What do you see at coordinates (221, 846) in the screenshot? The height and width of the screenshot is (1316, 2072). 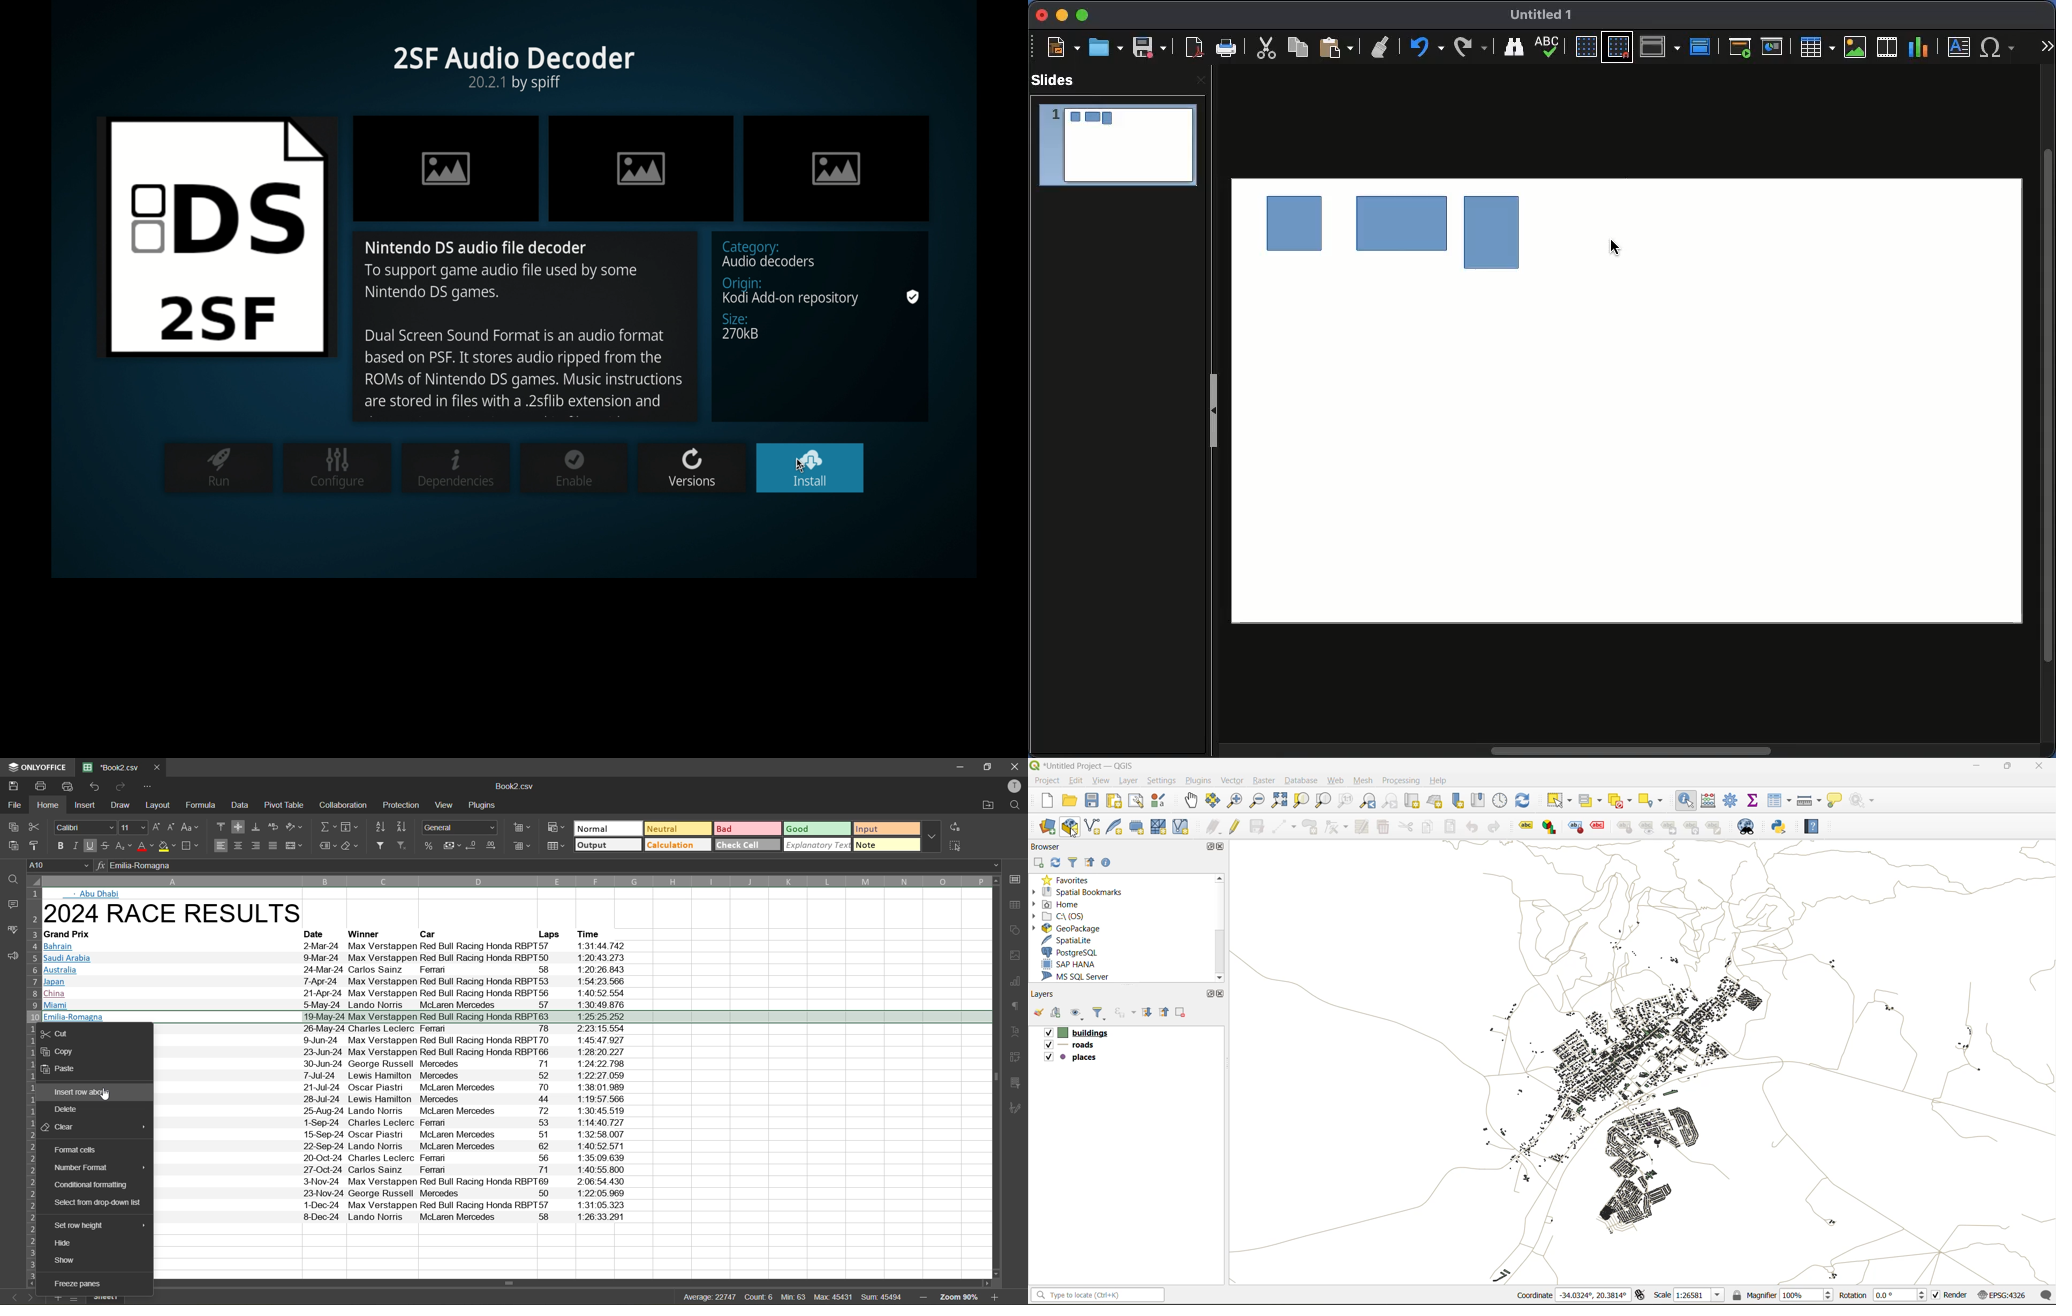 I see `align left` at bounding box center [221, 846].